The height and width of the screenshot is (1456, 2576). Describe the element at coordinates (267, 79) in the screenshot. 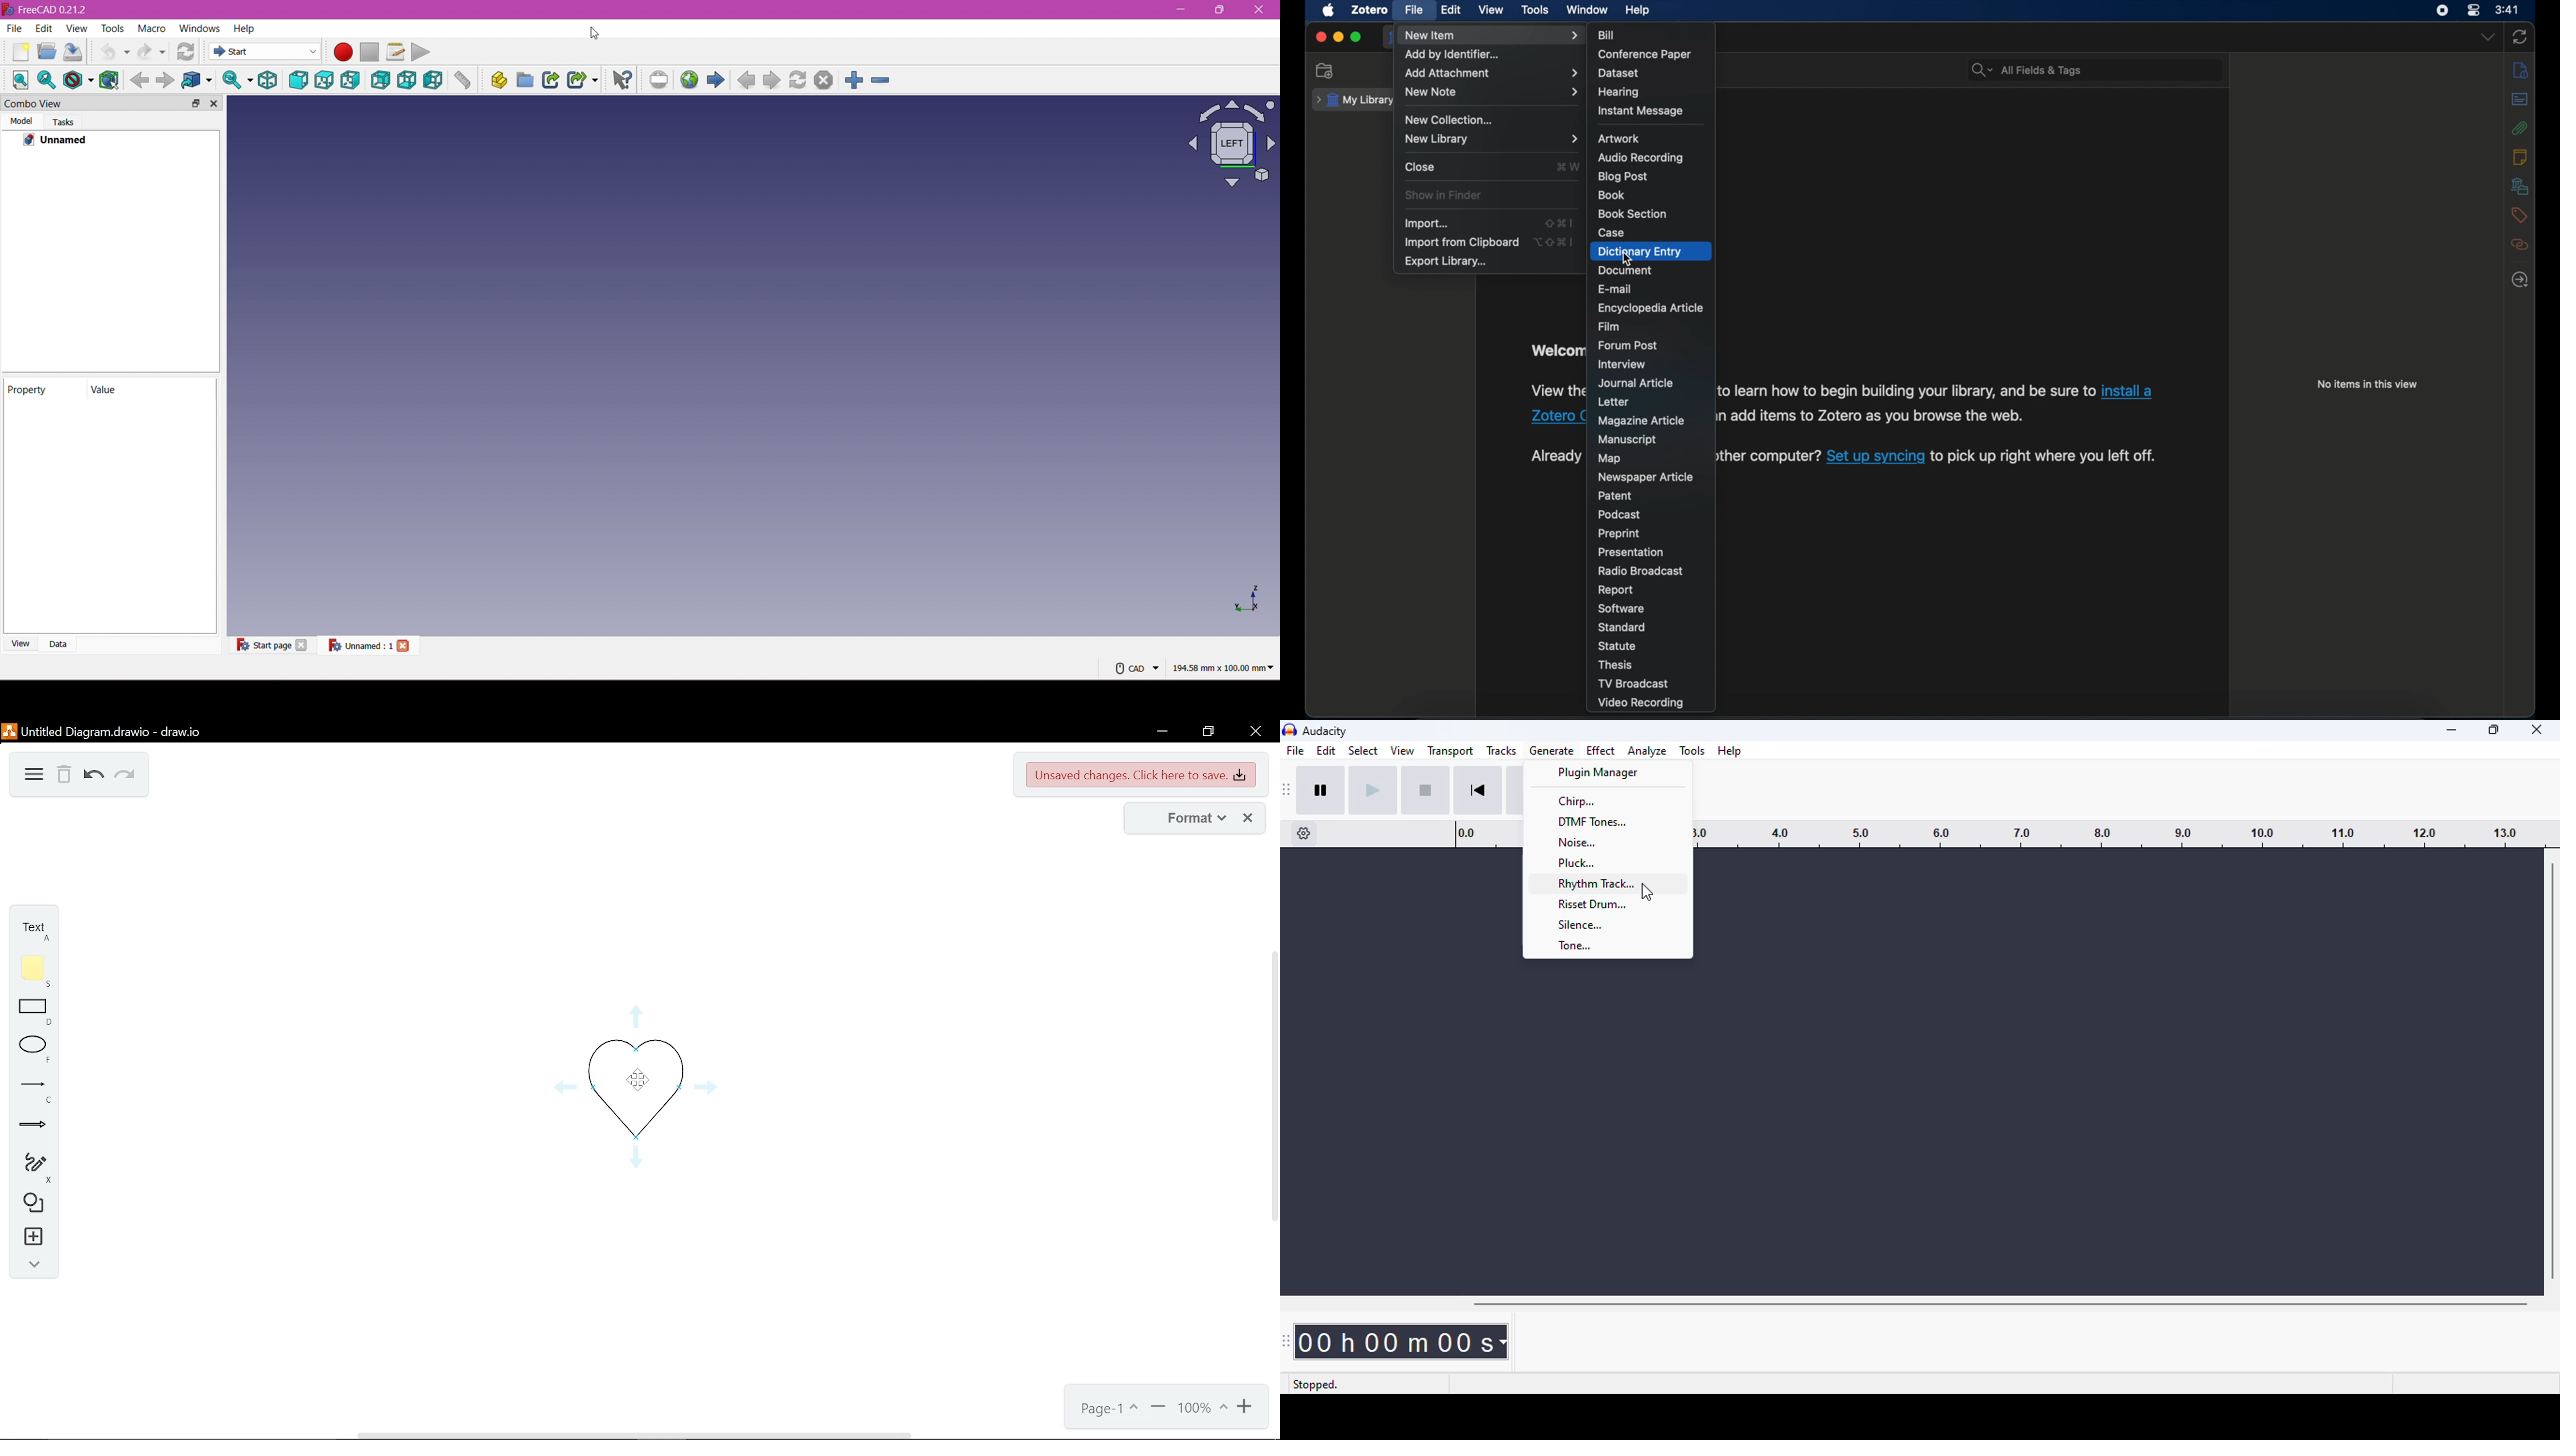

I see `Isometric` at that location.